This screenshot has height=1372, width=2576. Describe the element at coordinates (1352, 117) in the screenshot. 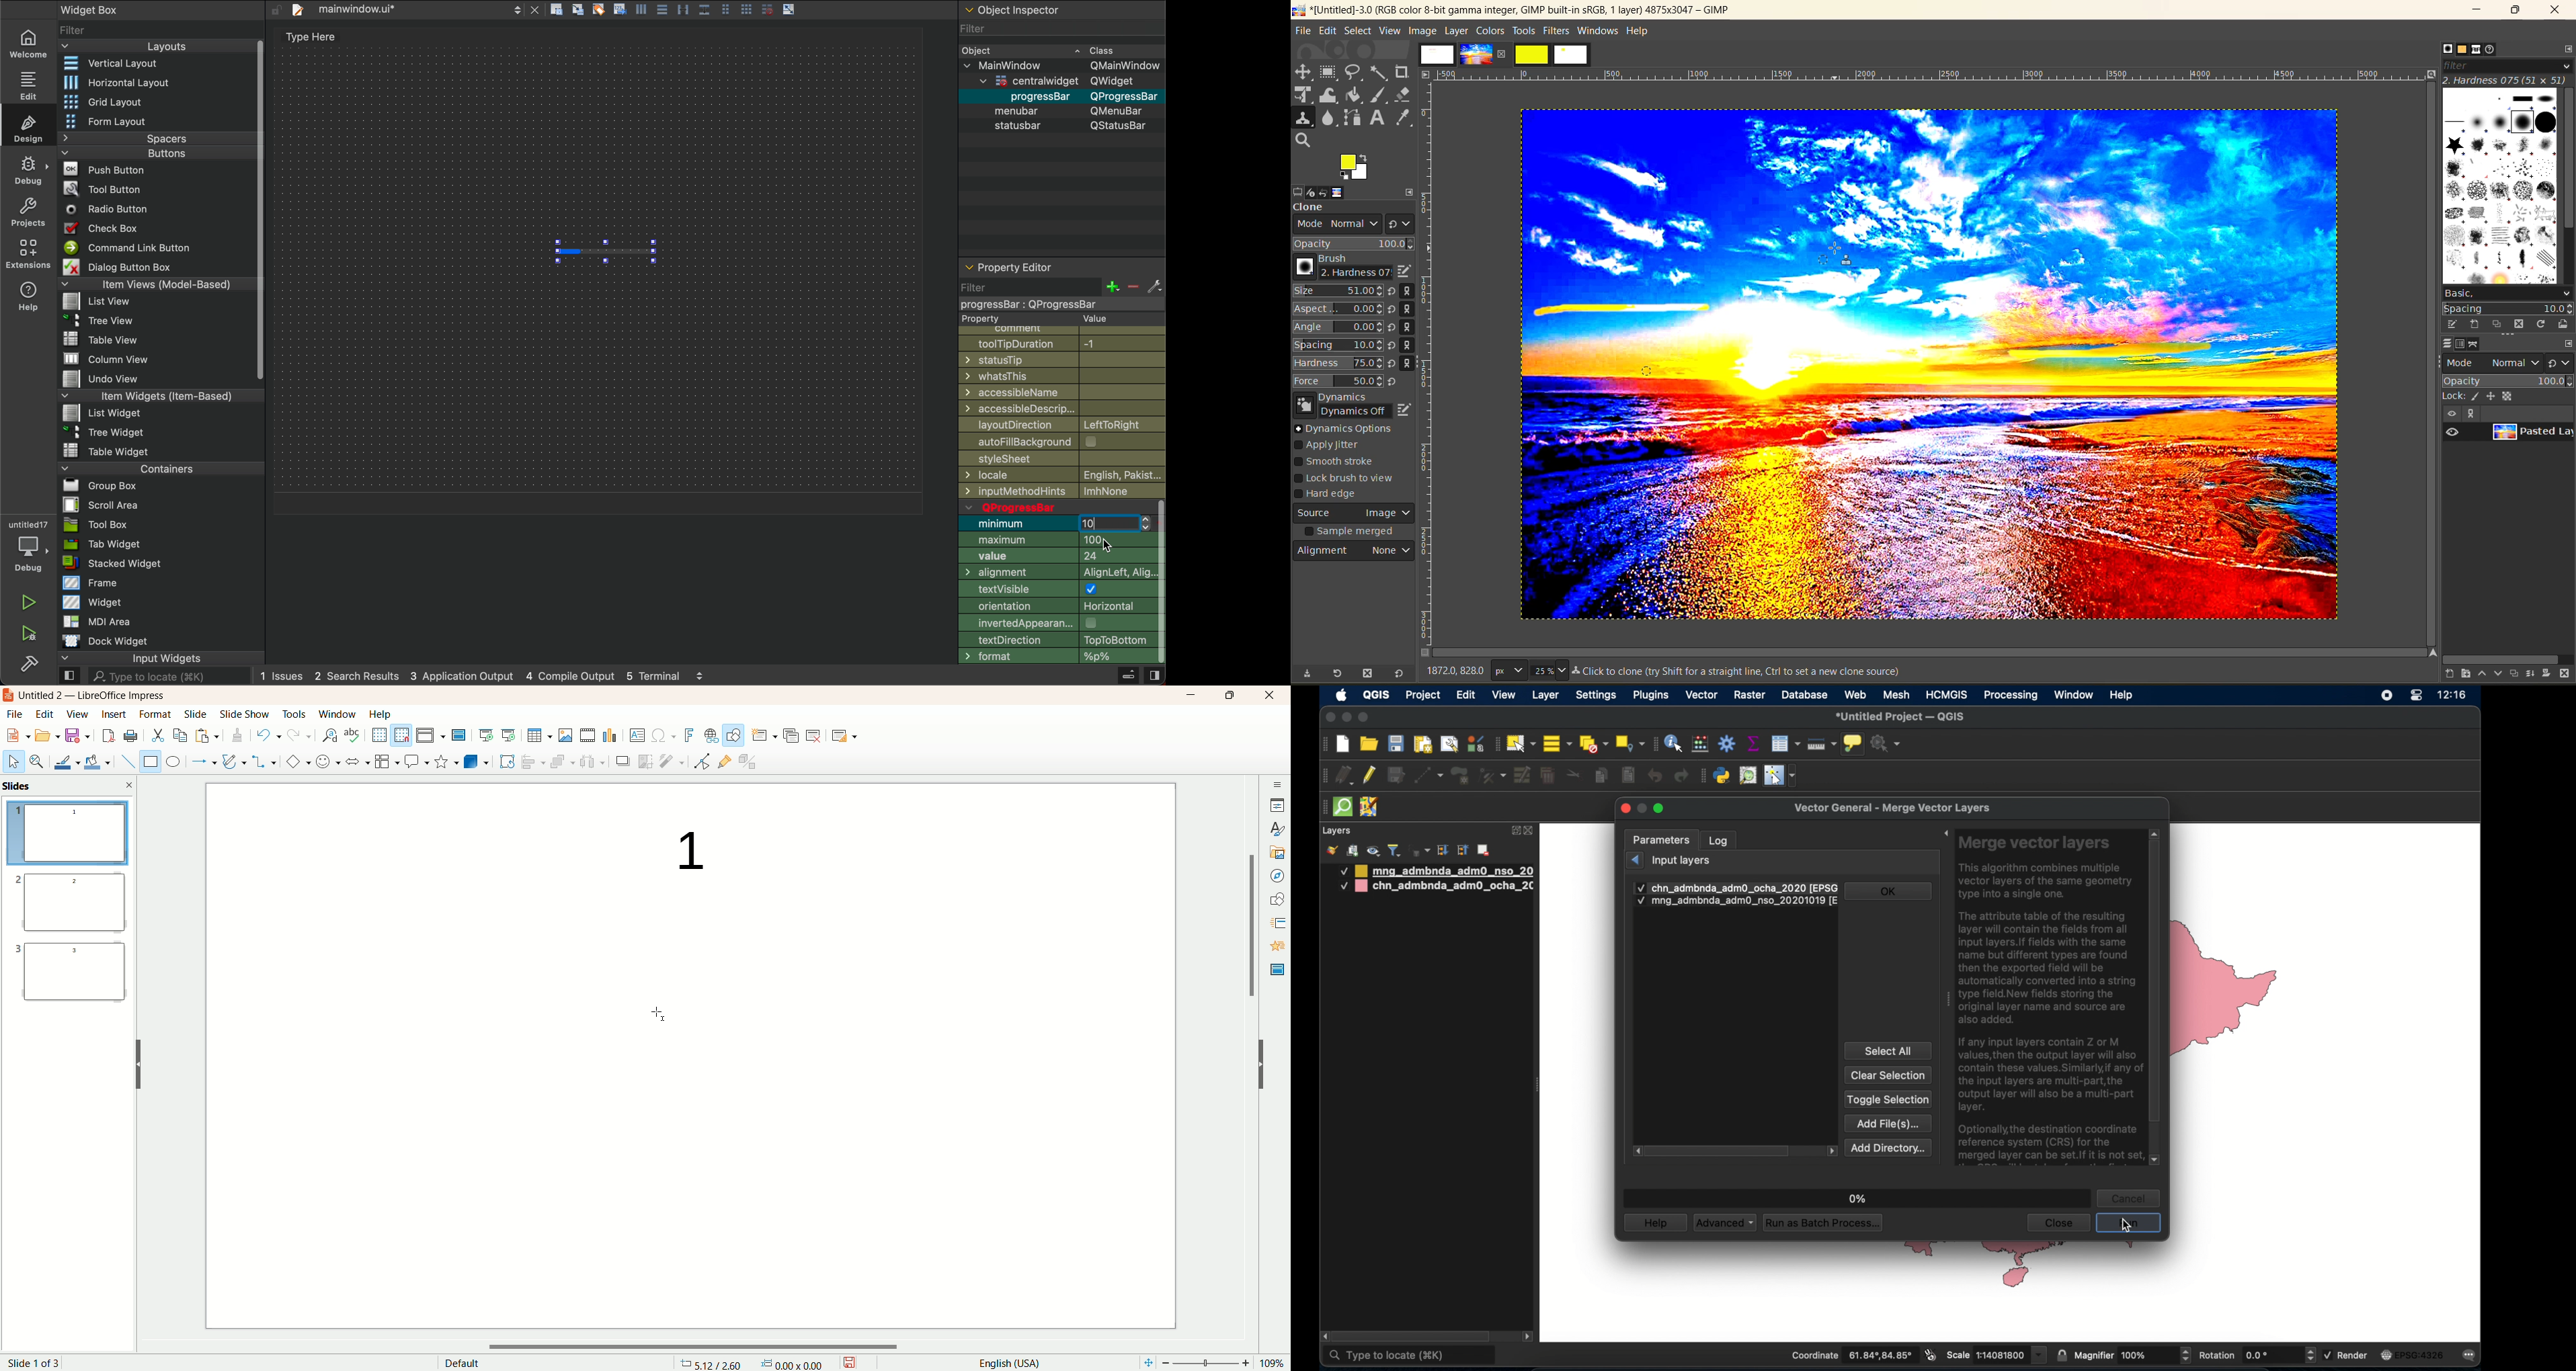

I see `path tool` at that location.